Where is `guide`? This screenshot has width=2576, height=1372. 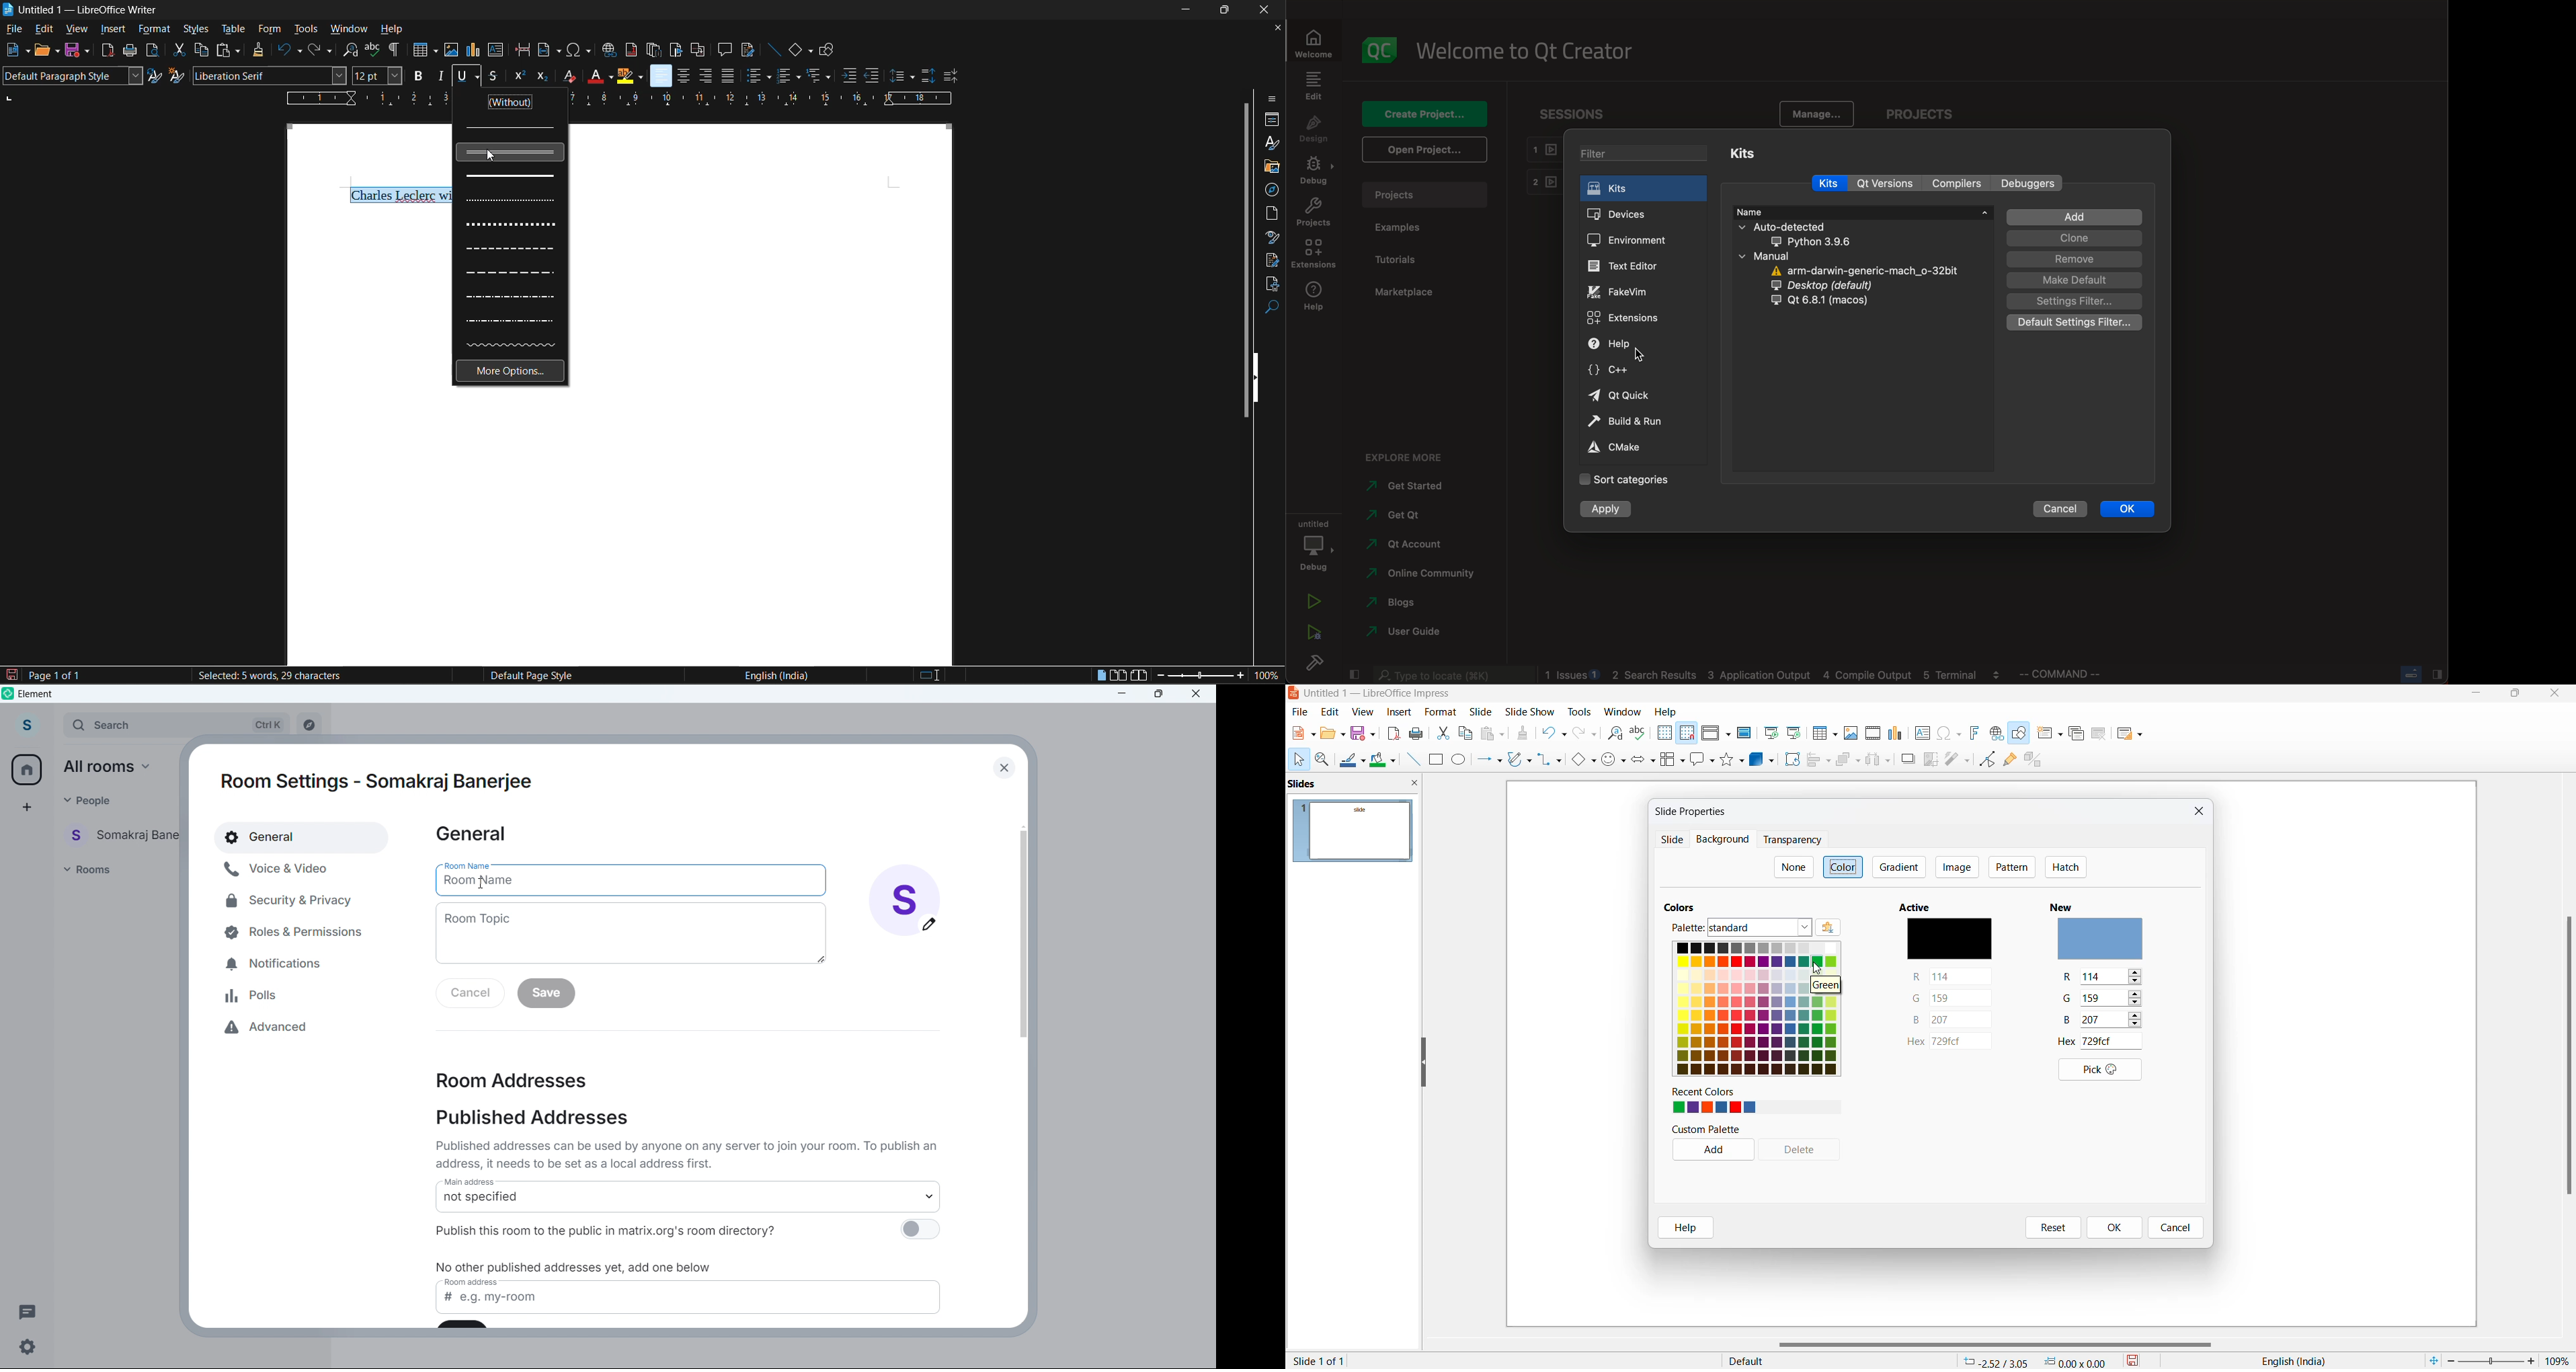 guide is located at coordinates (1404, 631).